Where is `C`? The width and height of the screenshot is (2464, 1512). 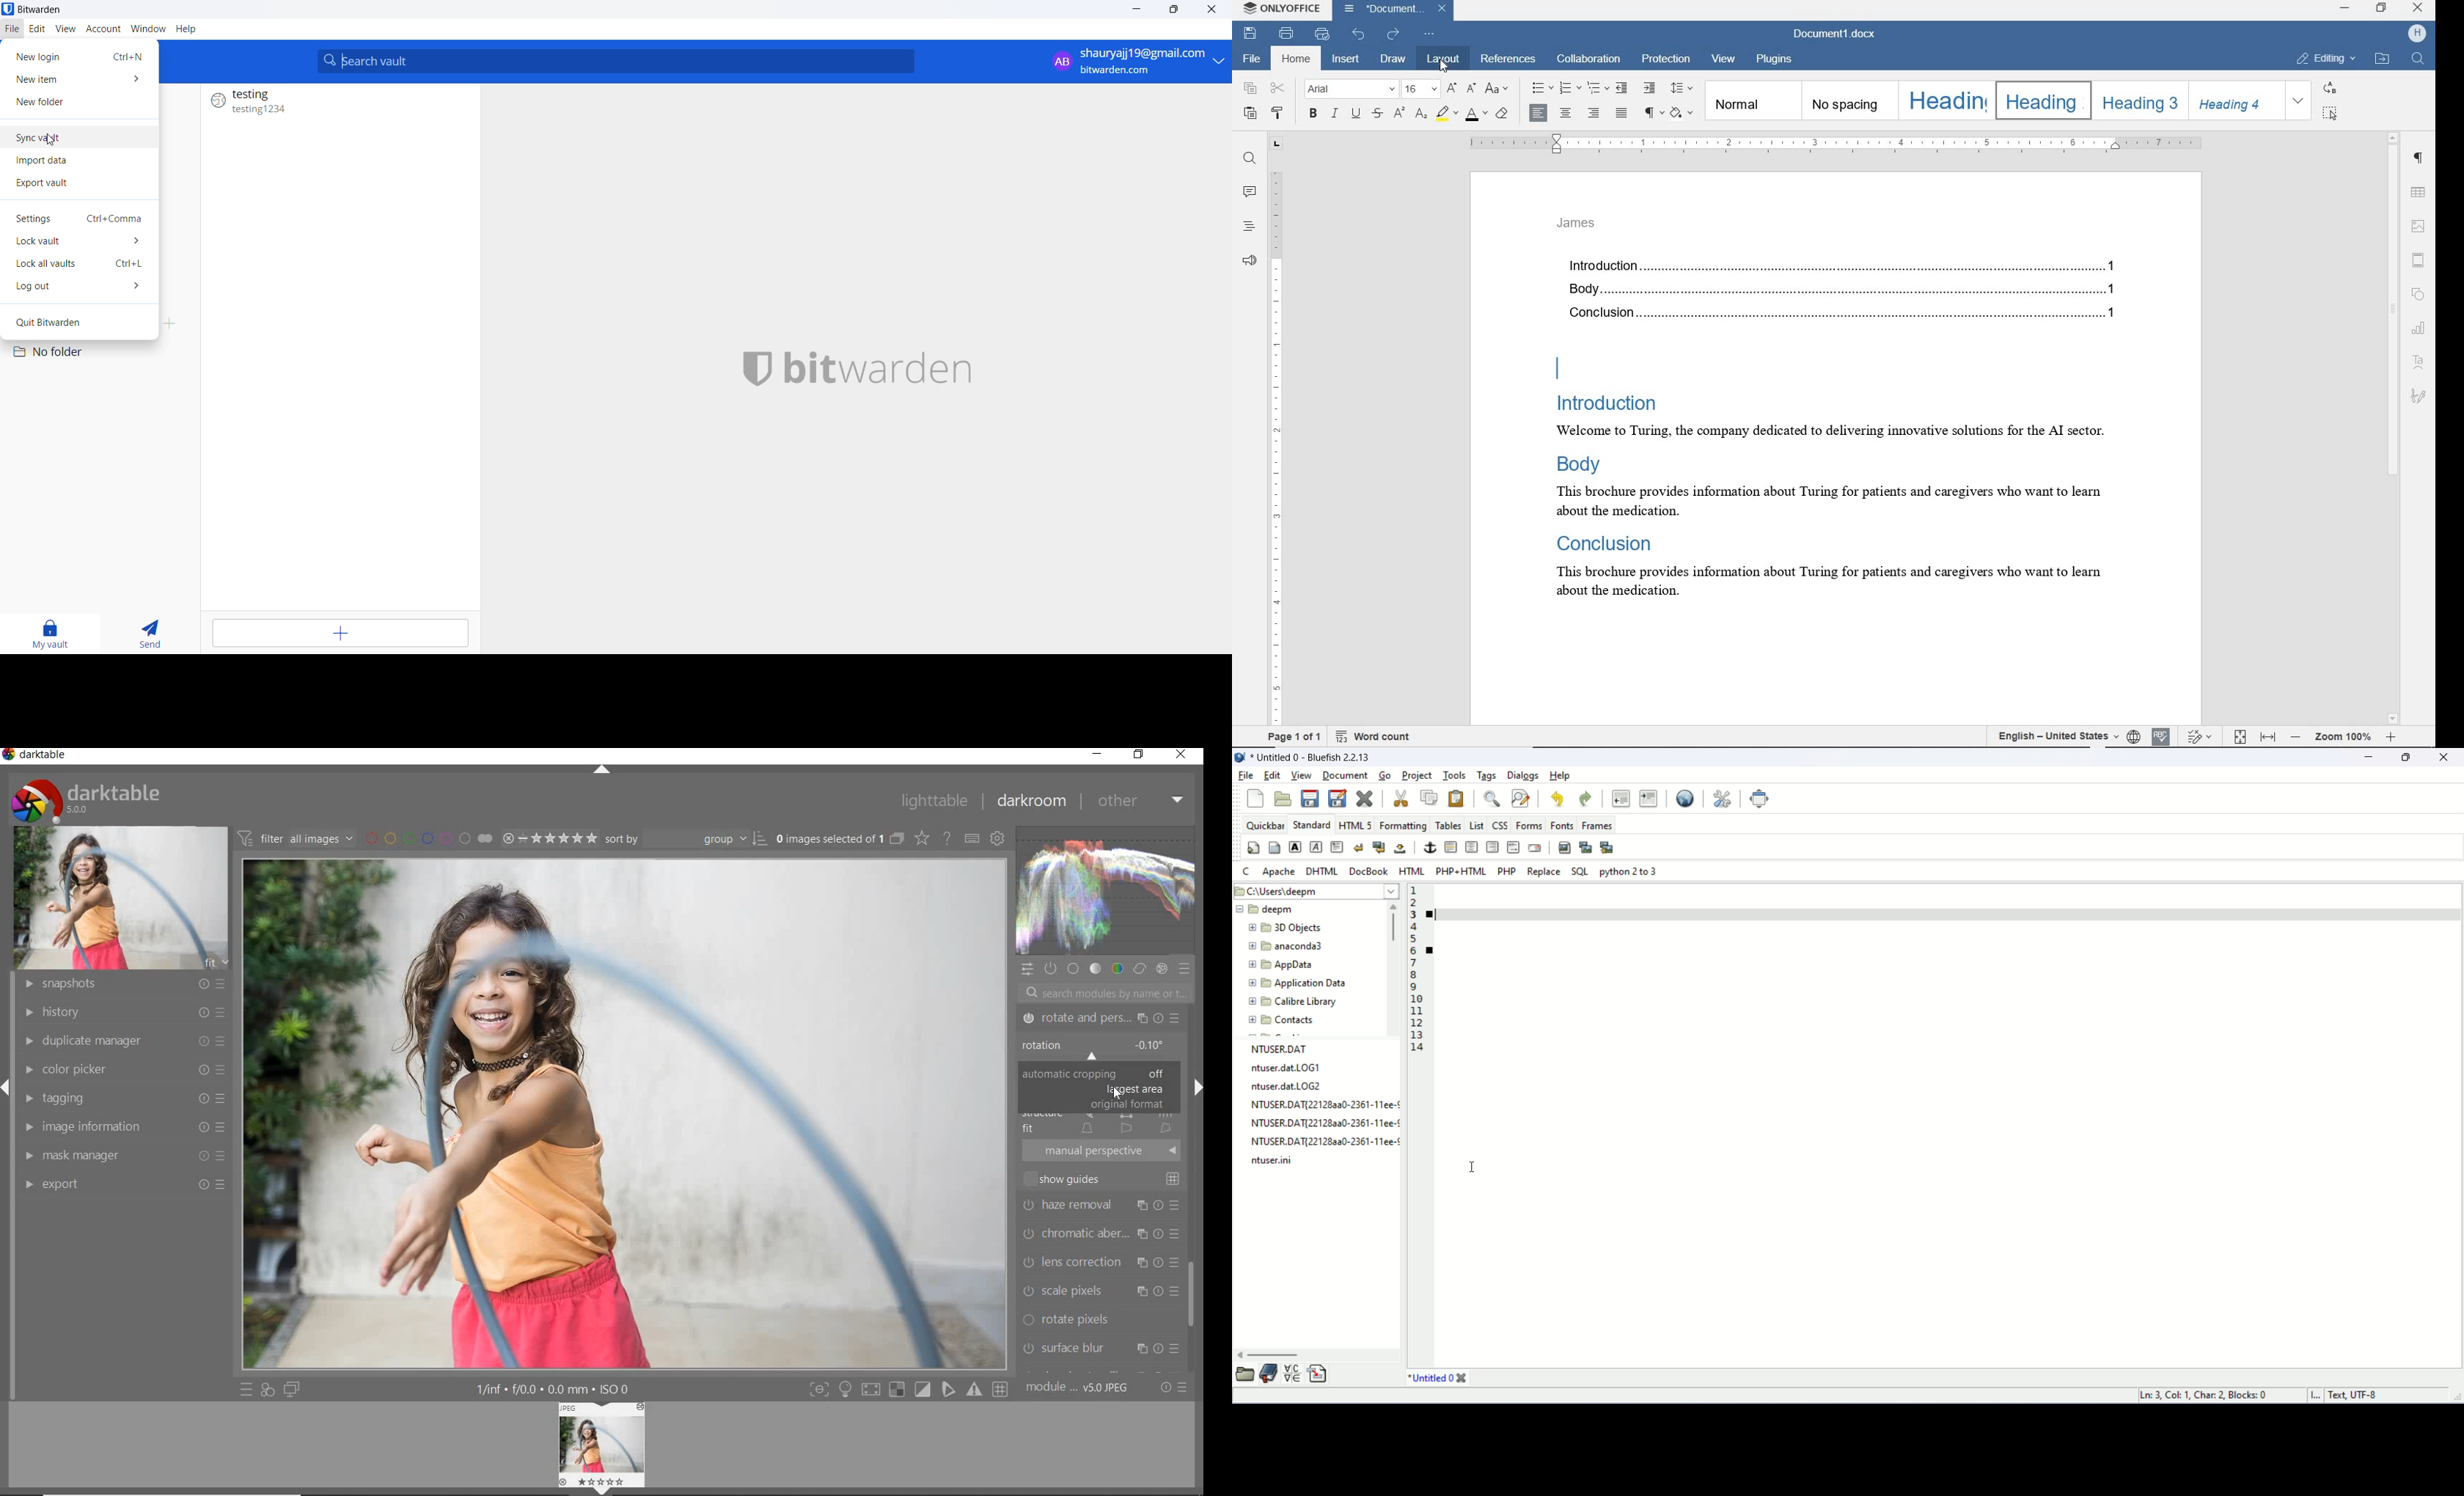
C is located at coordinates (1244, 870).